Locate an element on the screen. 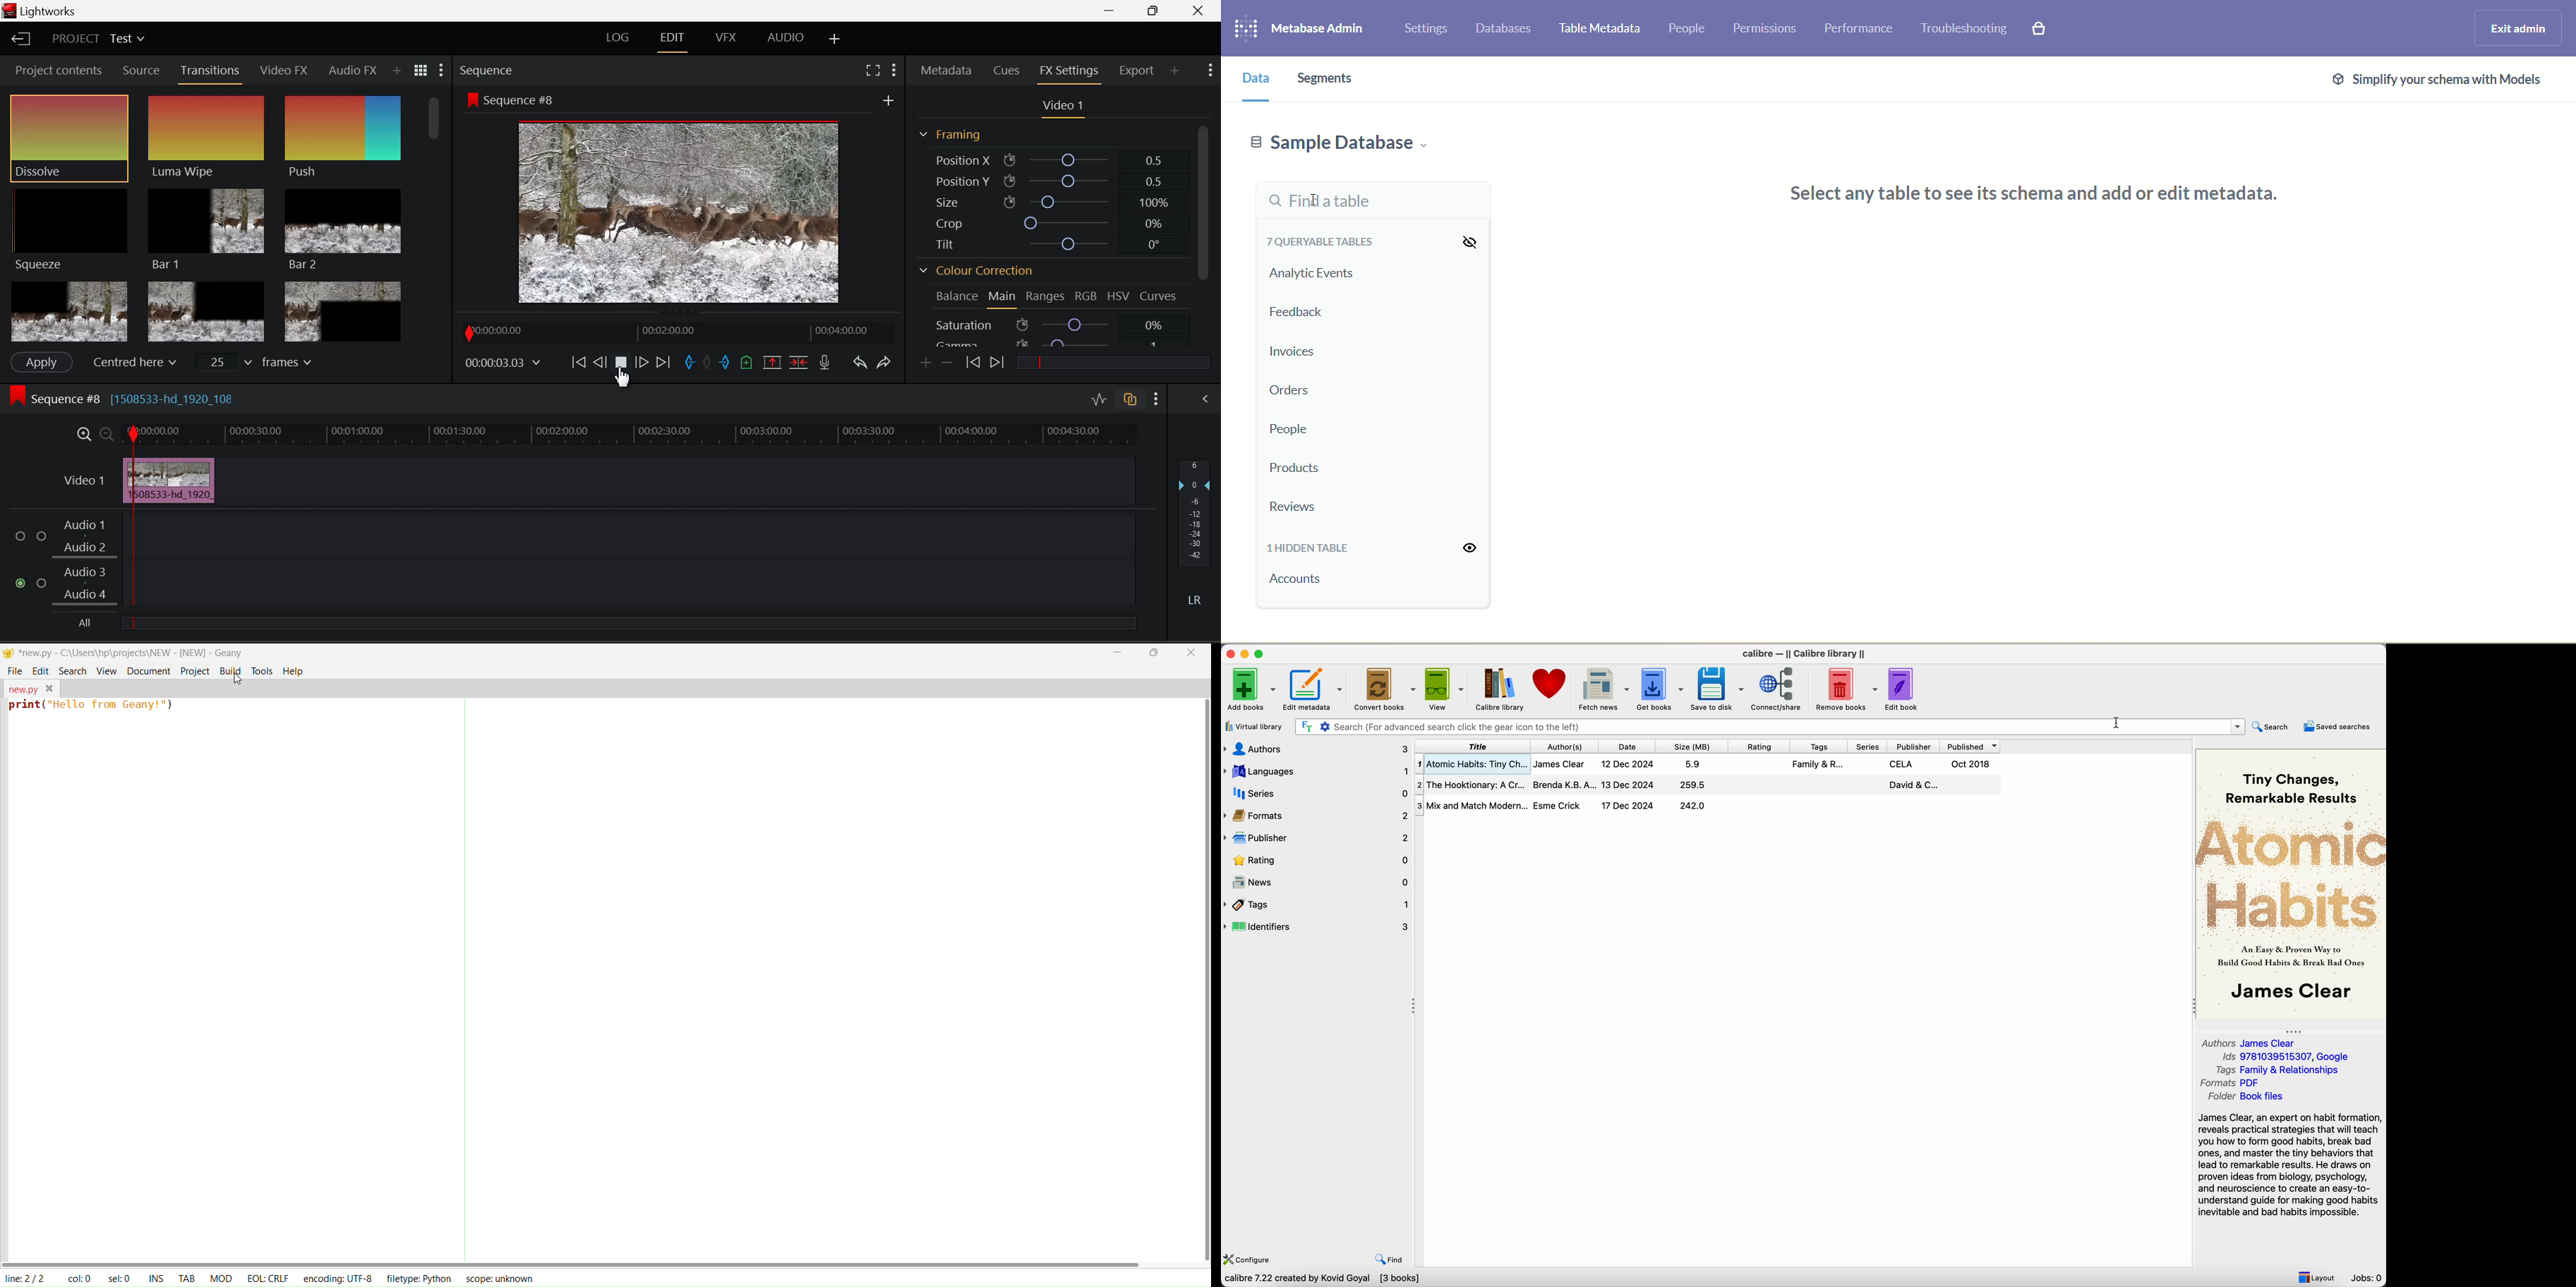  EDIT Layout Open is located at coordinates (672, 40).